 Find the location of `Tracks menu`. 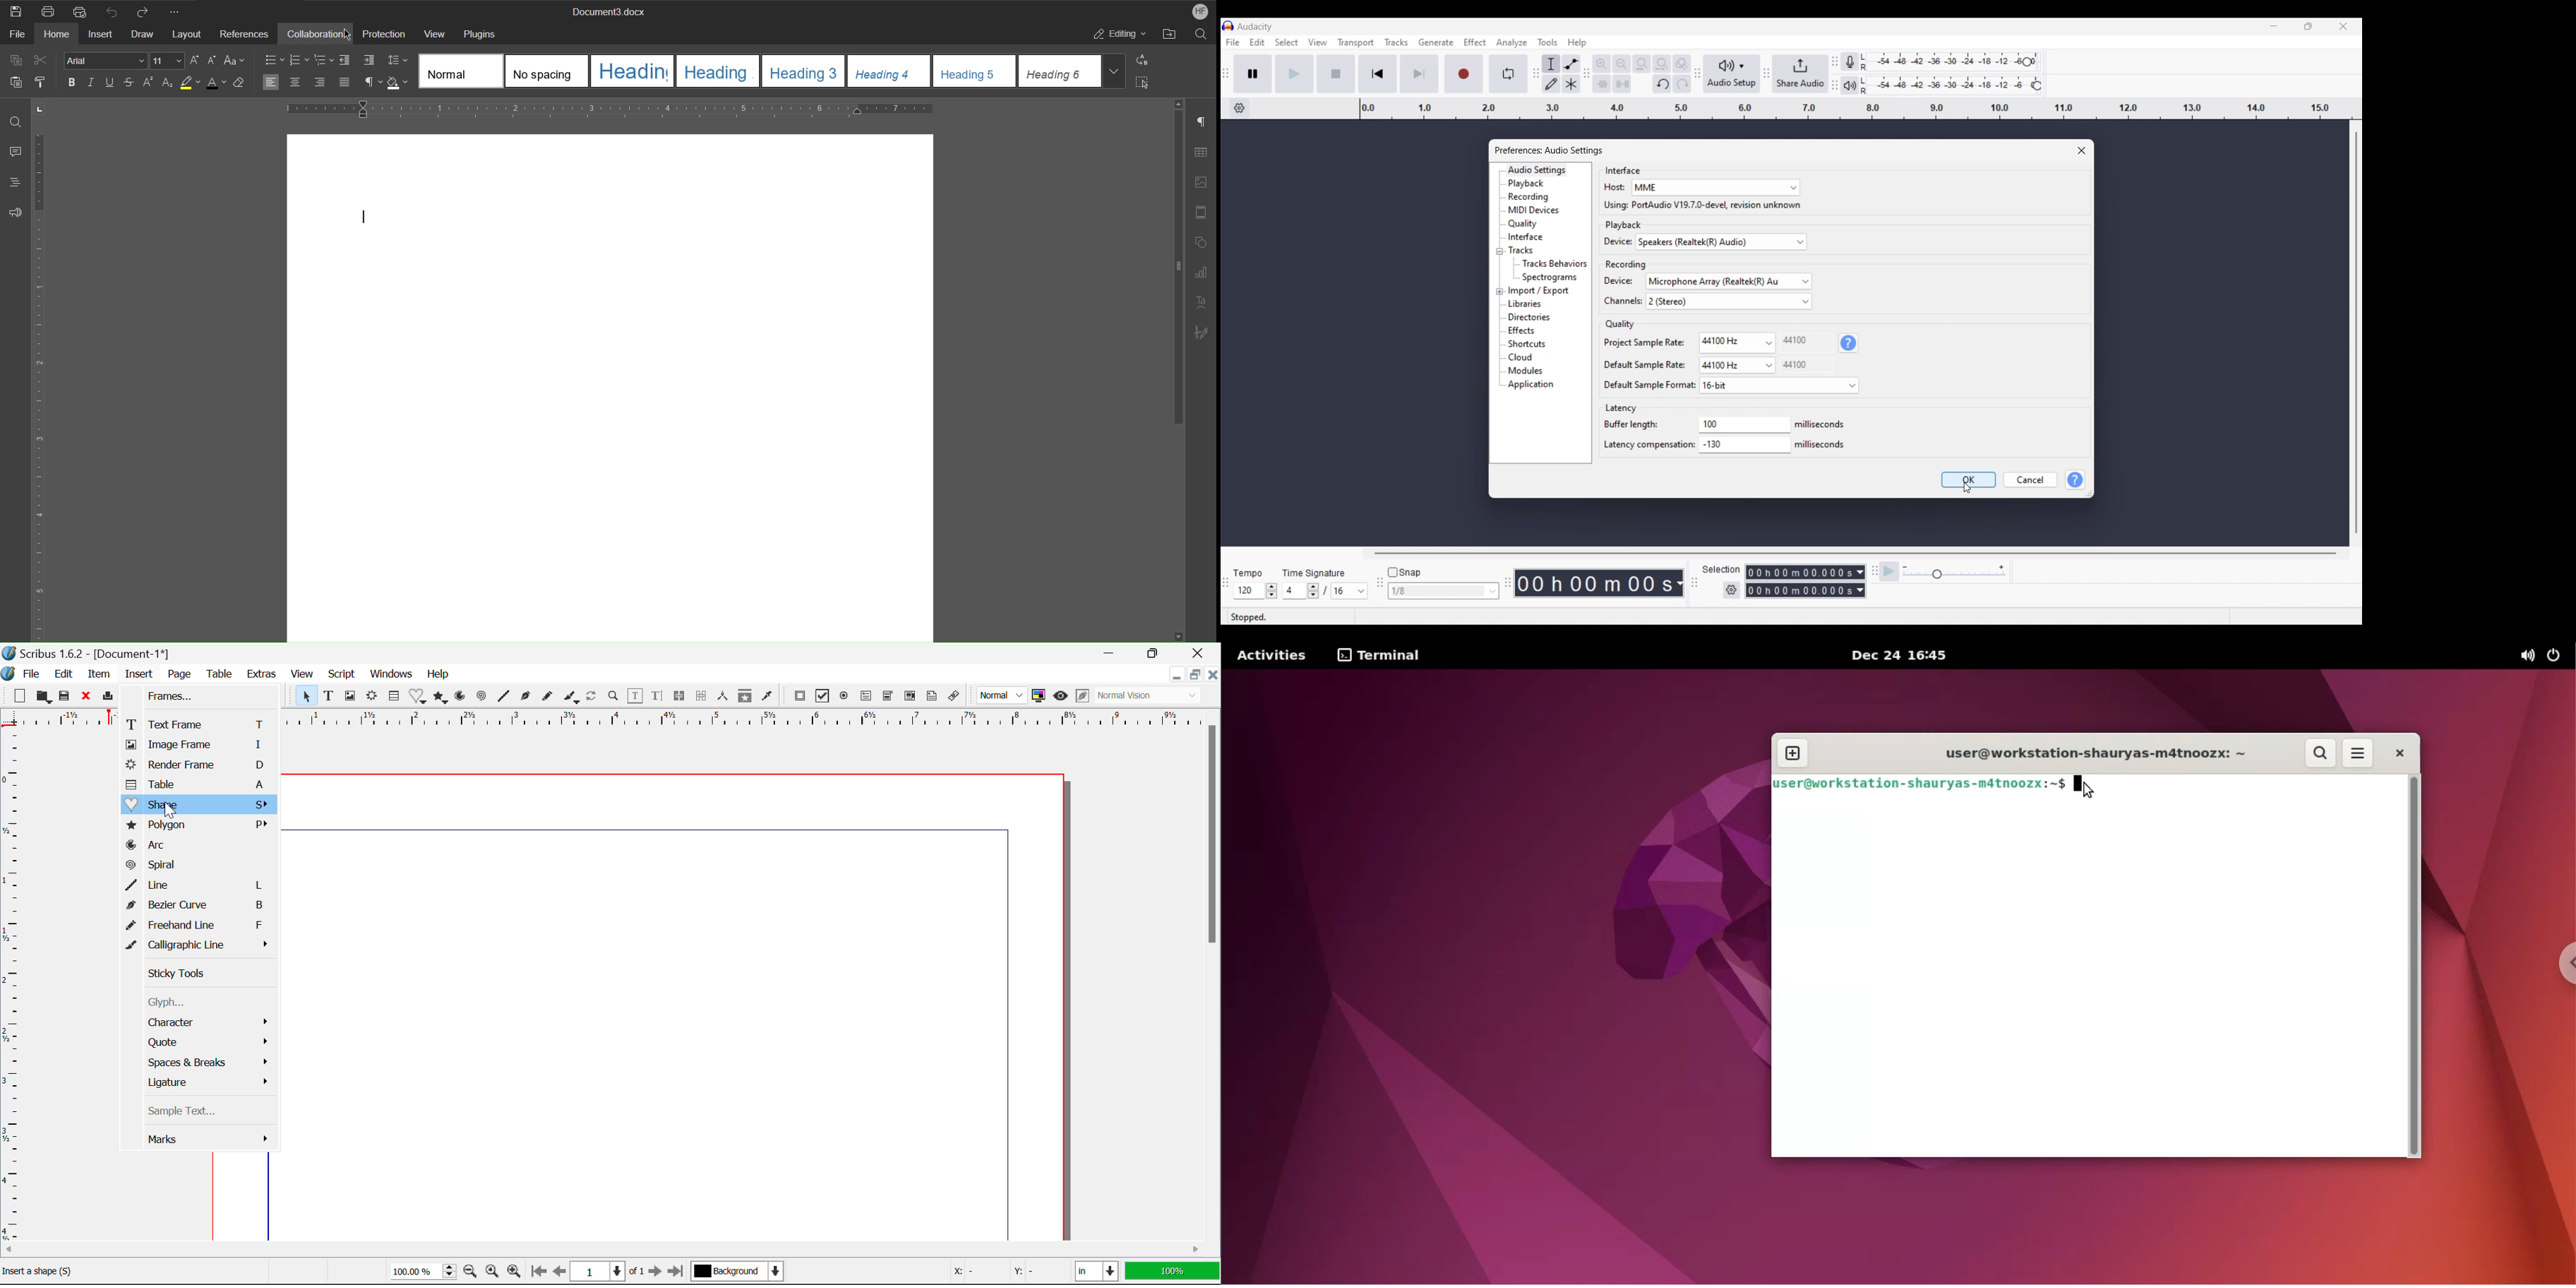

Tracks menu is located at coordinates (1396, 42).